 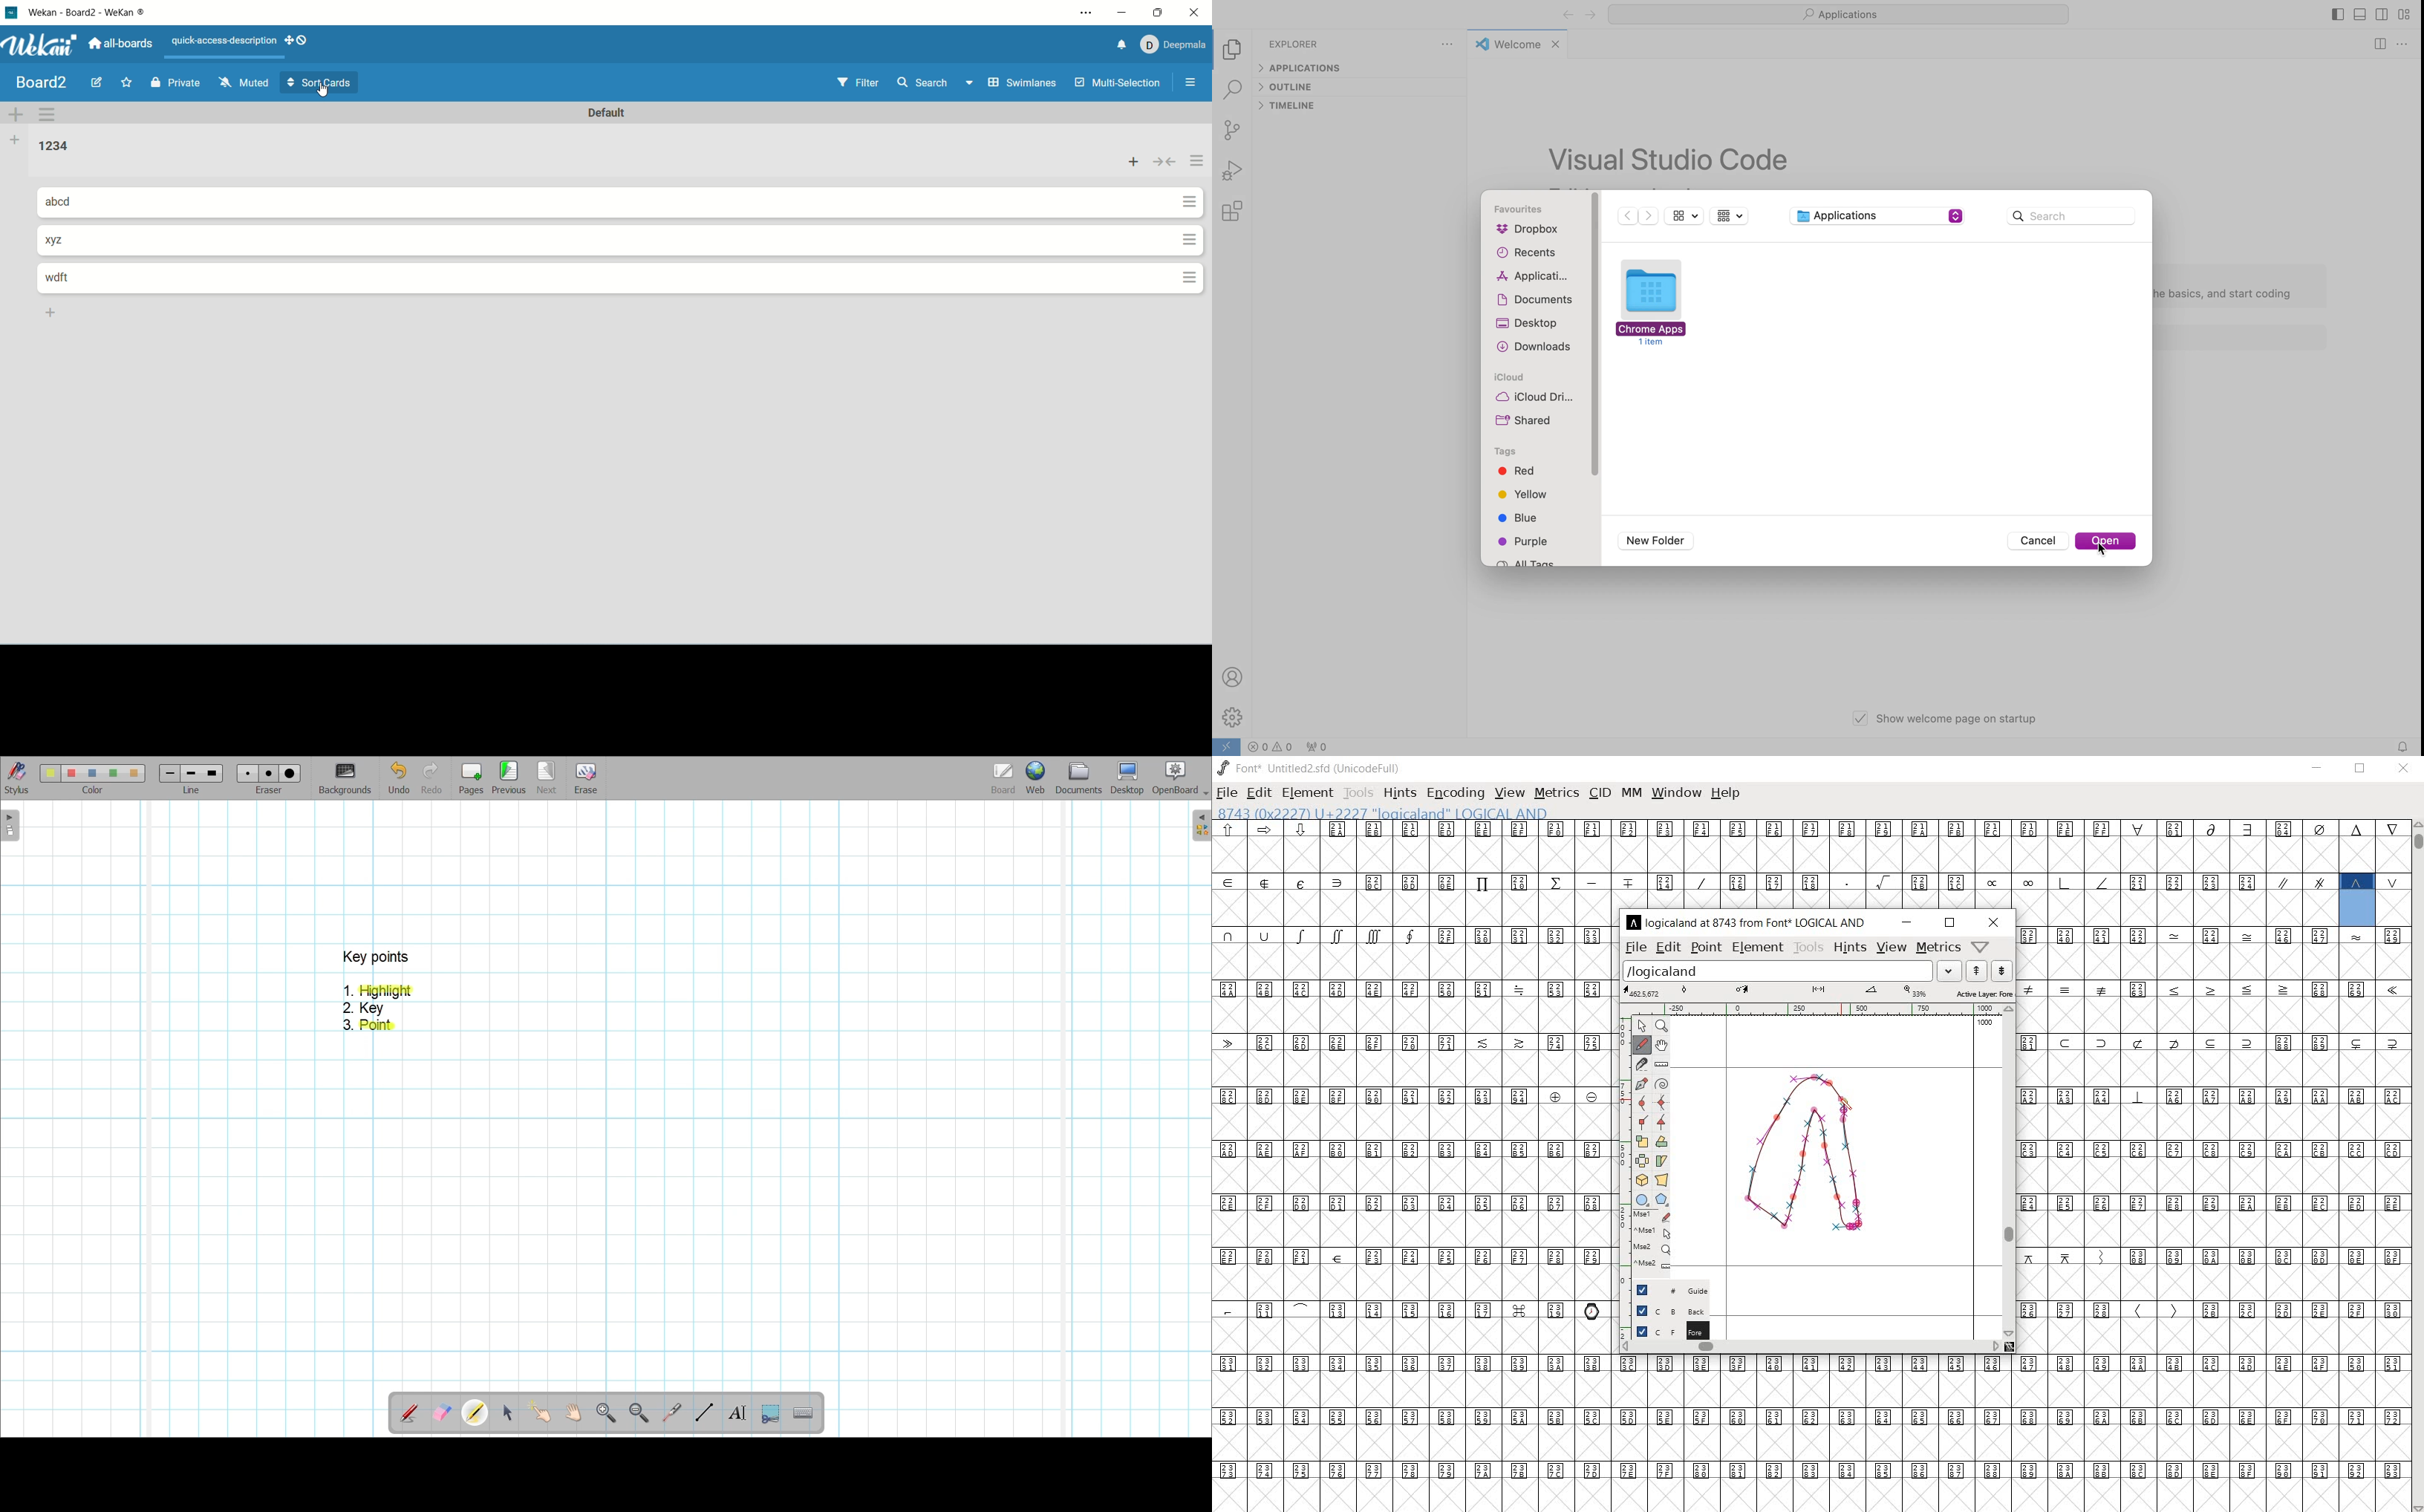 I want to click on sort cards, so click(x=319, y=83).